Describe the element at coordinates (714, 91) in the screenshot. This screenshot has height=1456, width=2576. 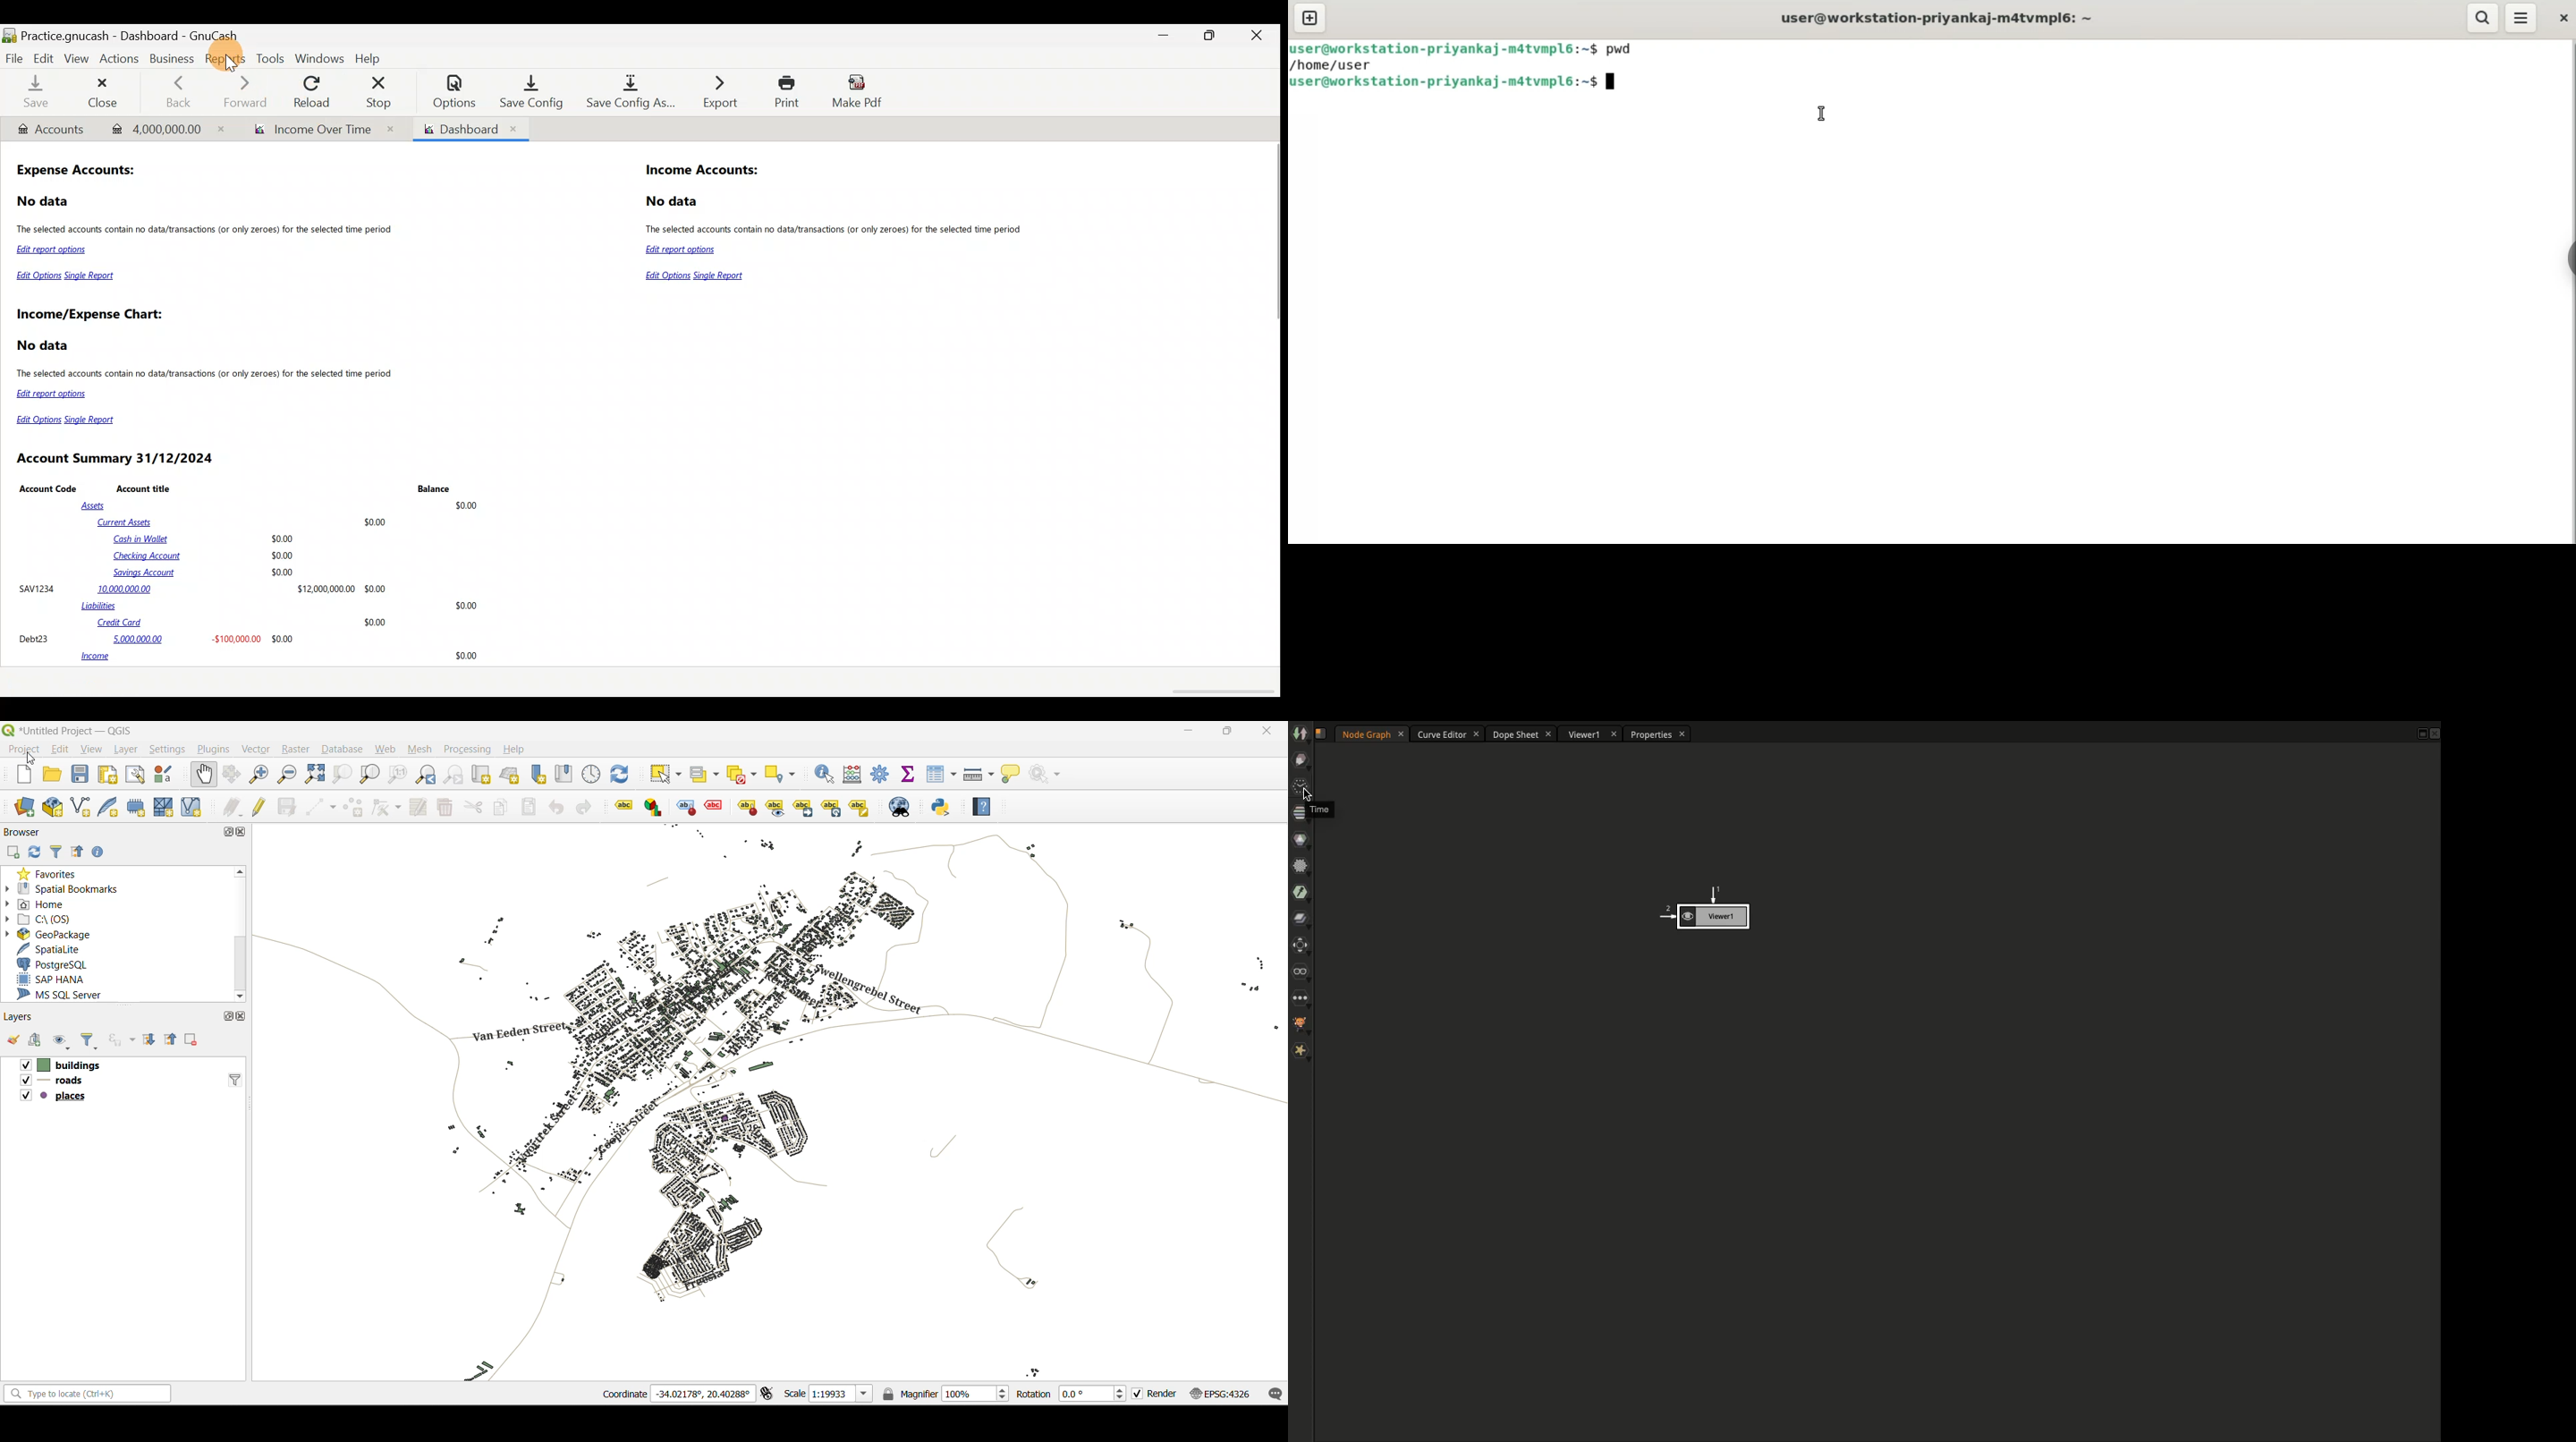
I see `Export` at that location.